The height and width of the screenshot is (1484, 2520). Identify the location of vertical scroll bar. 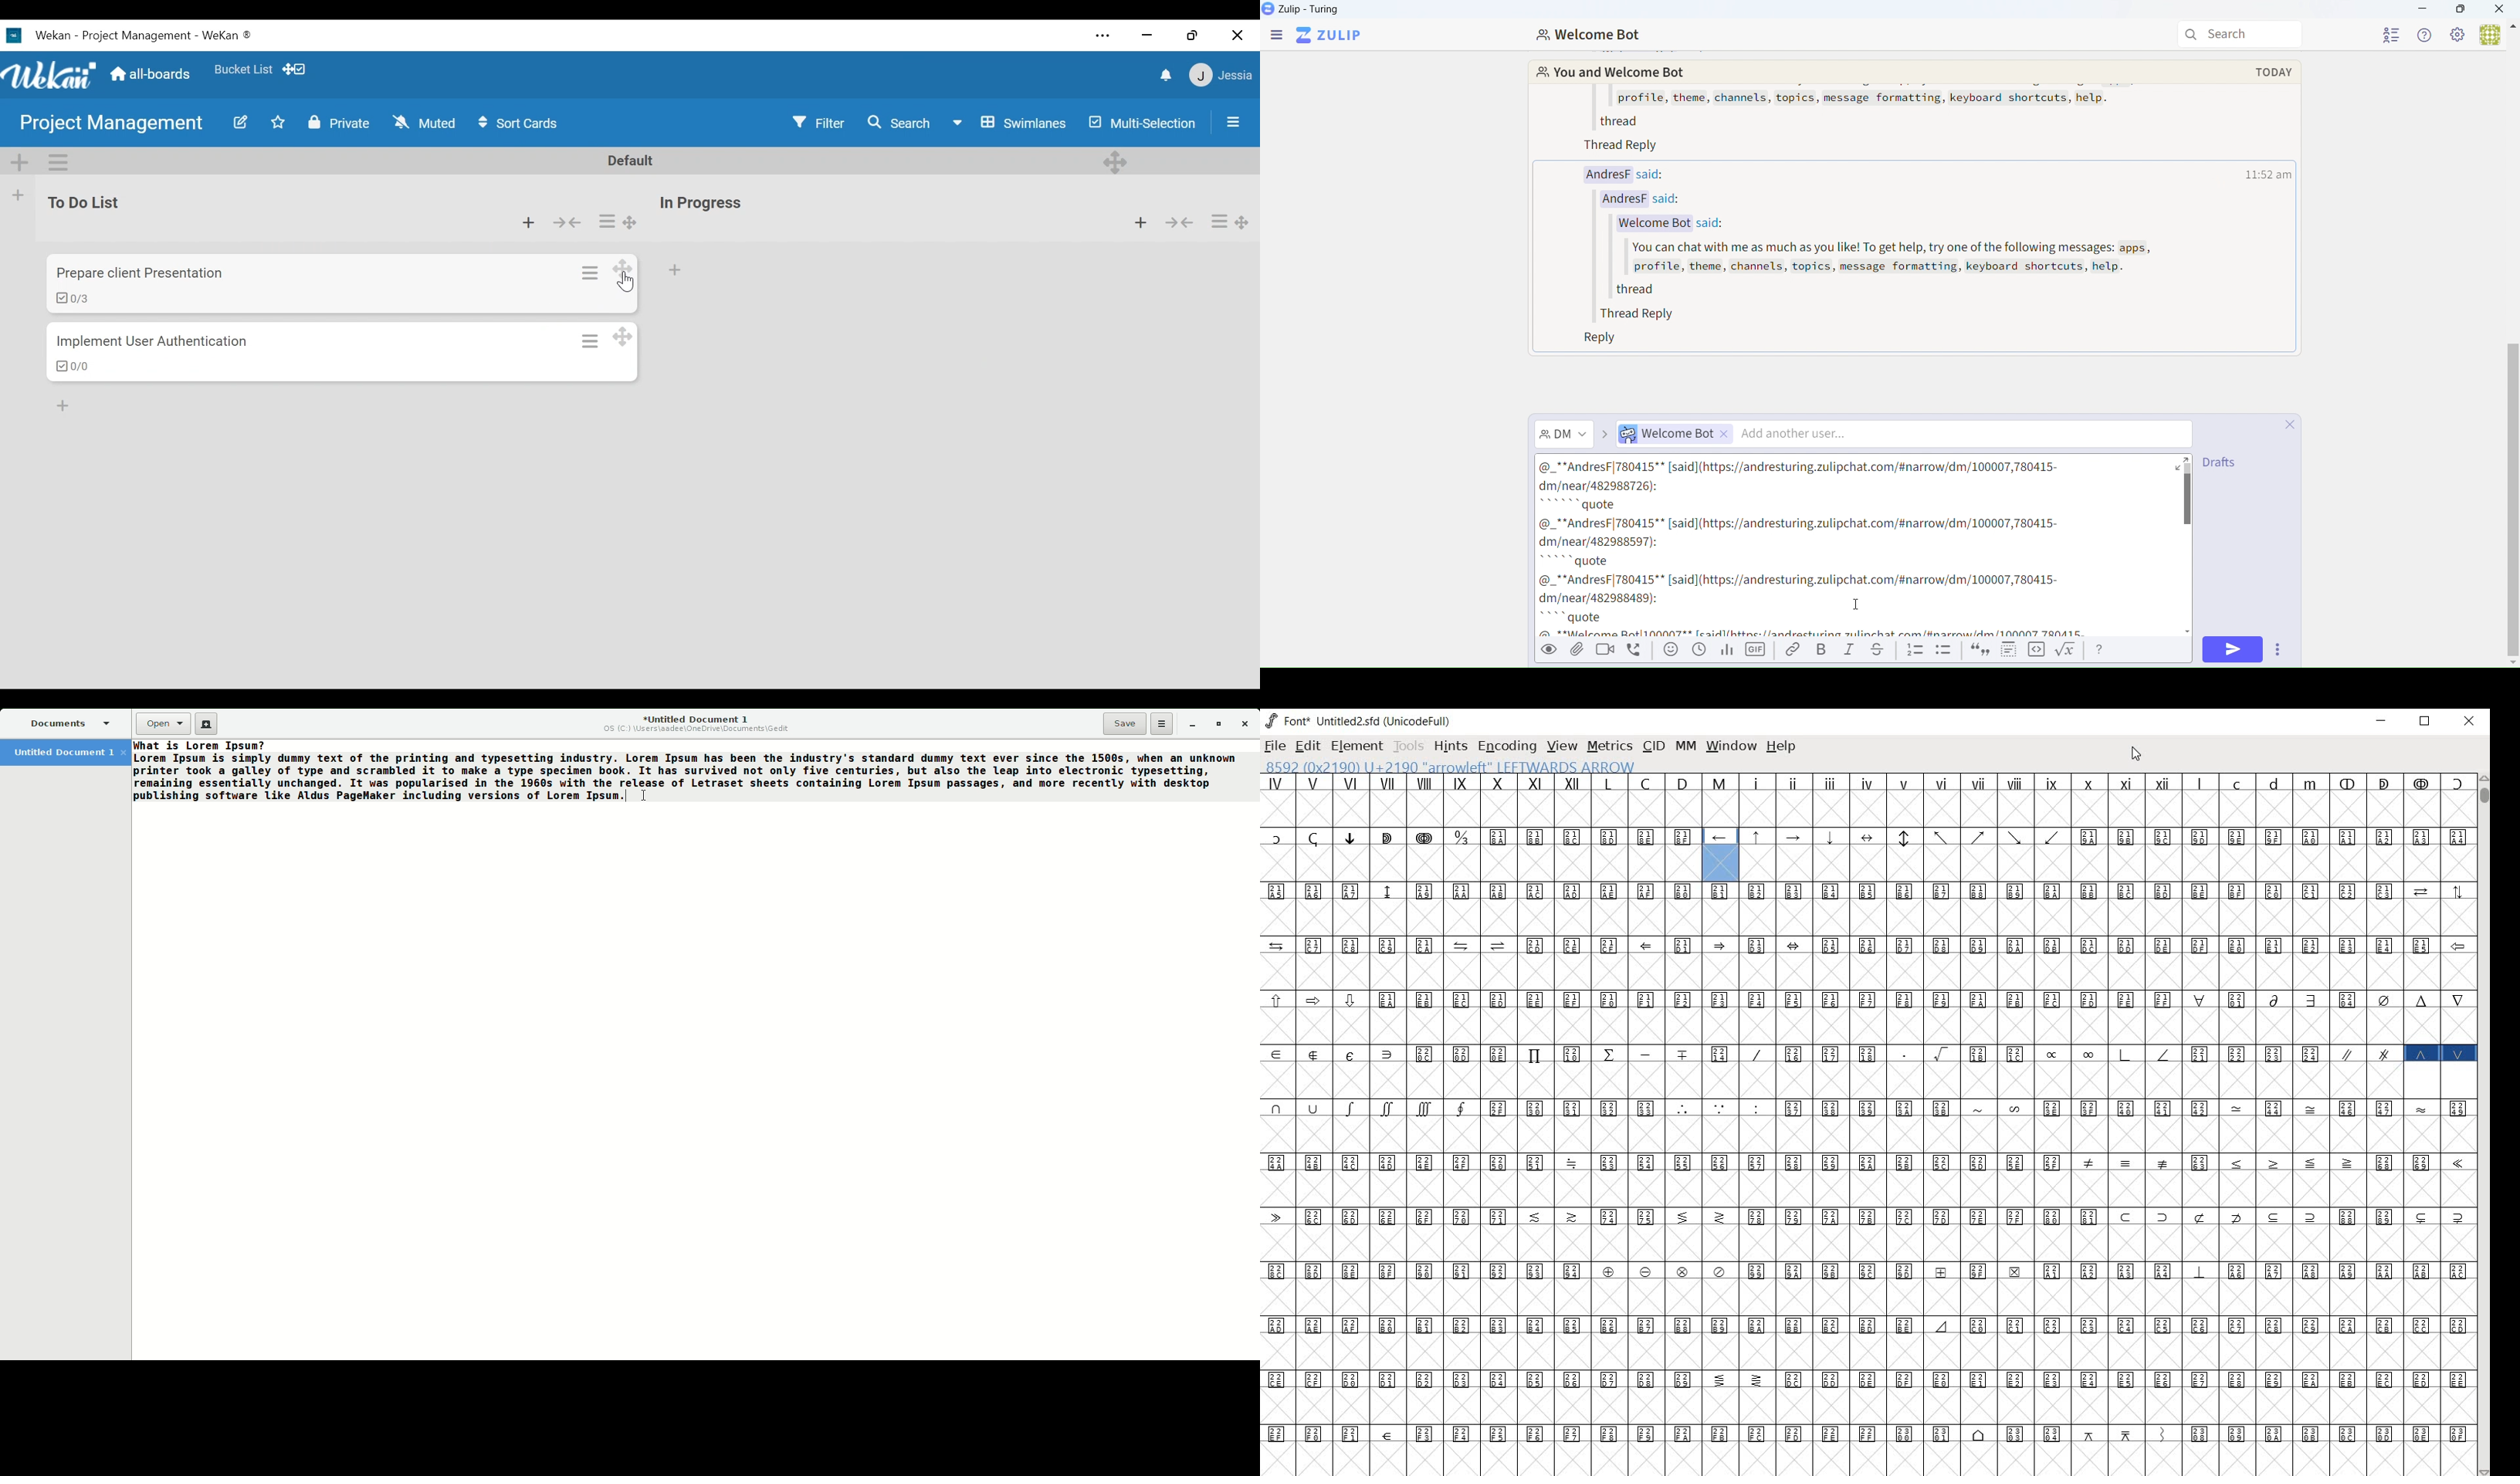
(2189, 497).